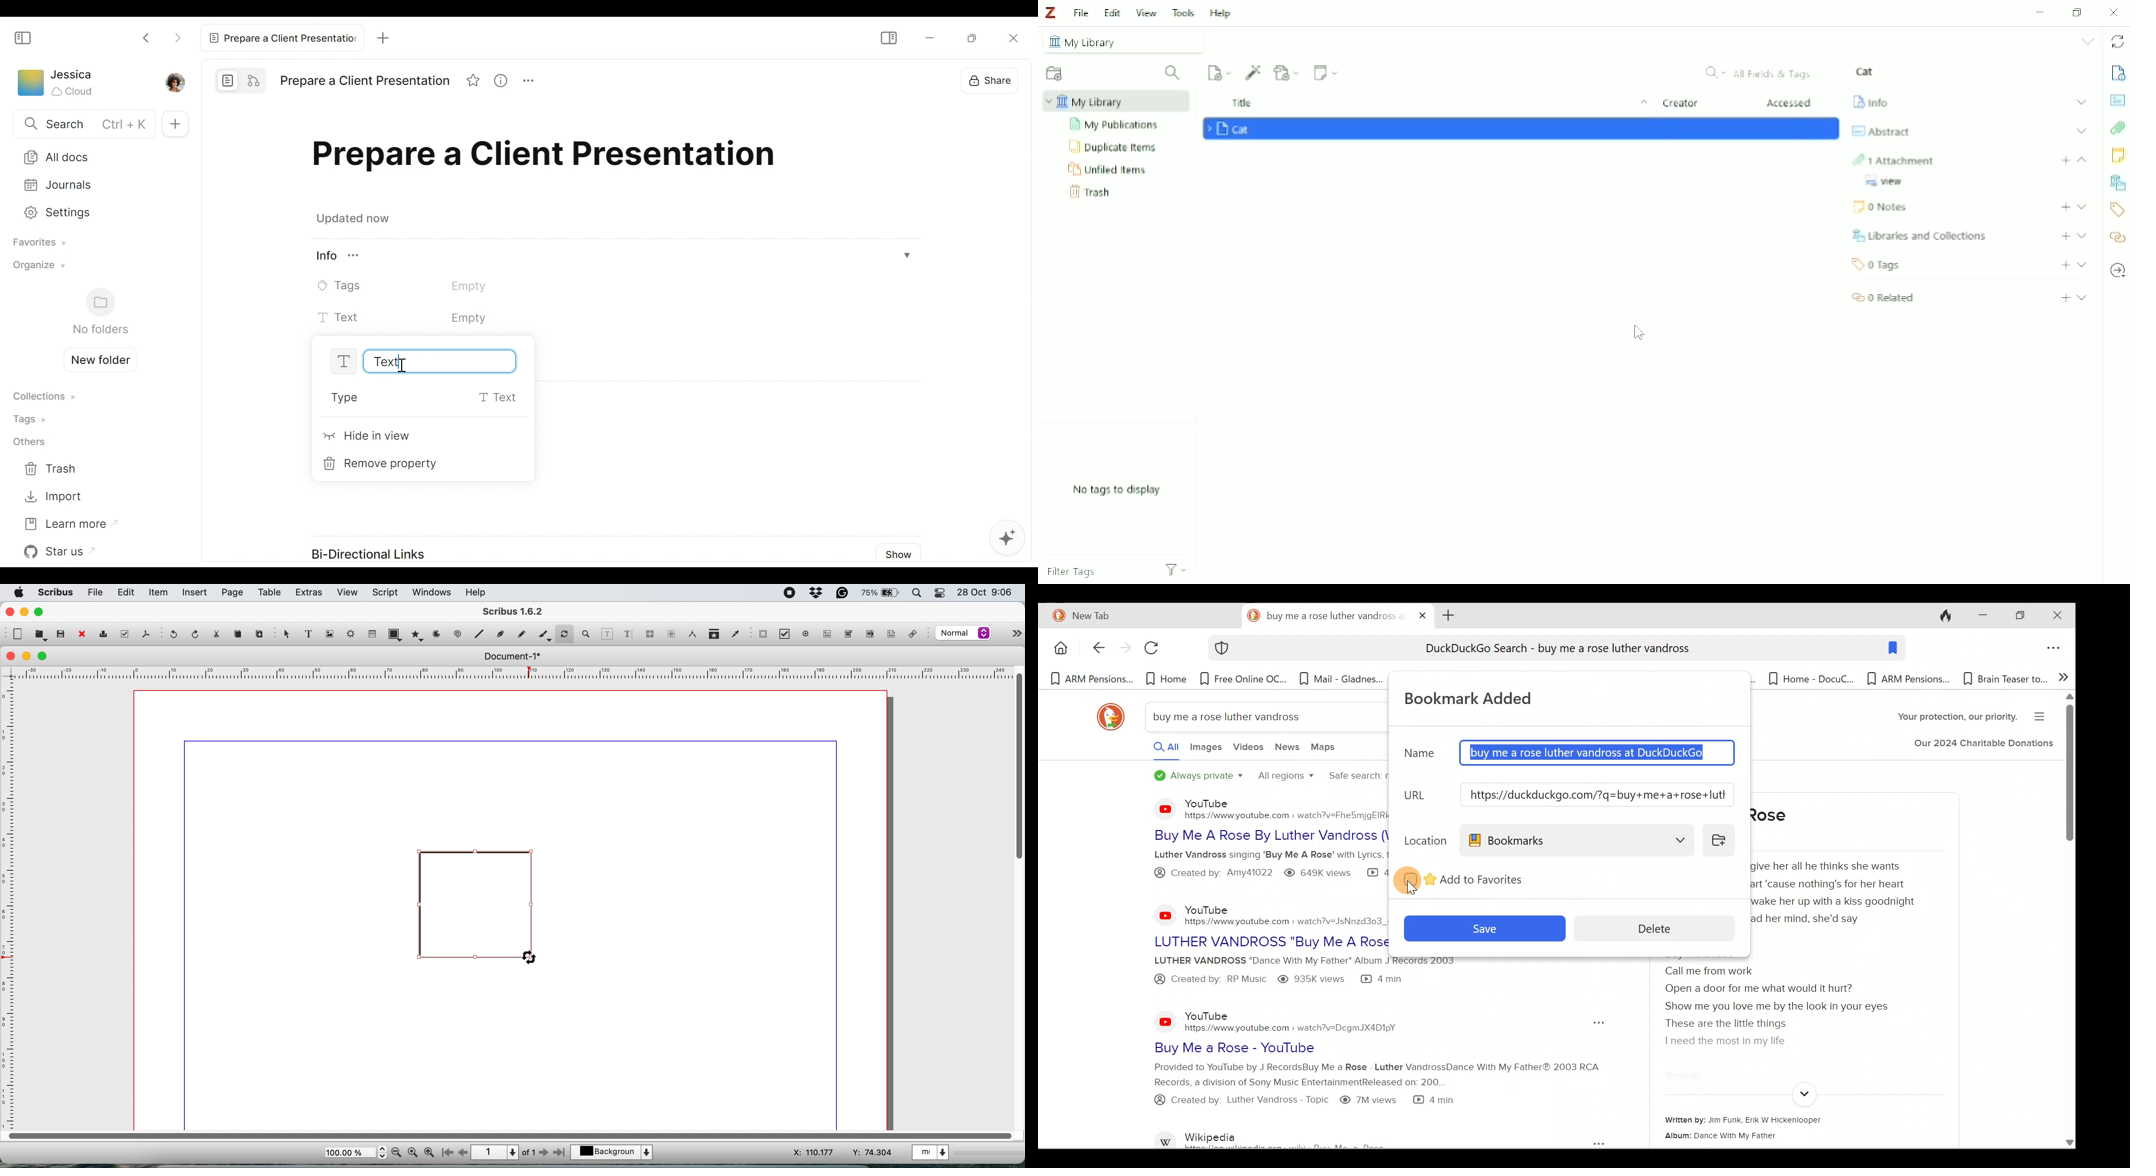 The height and width of the screenshot is (1176, 2156). Describe the element at coordinates (387, 592) in the screenshot. I see `script` at that location.